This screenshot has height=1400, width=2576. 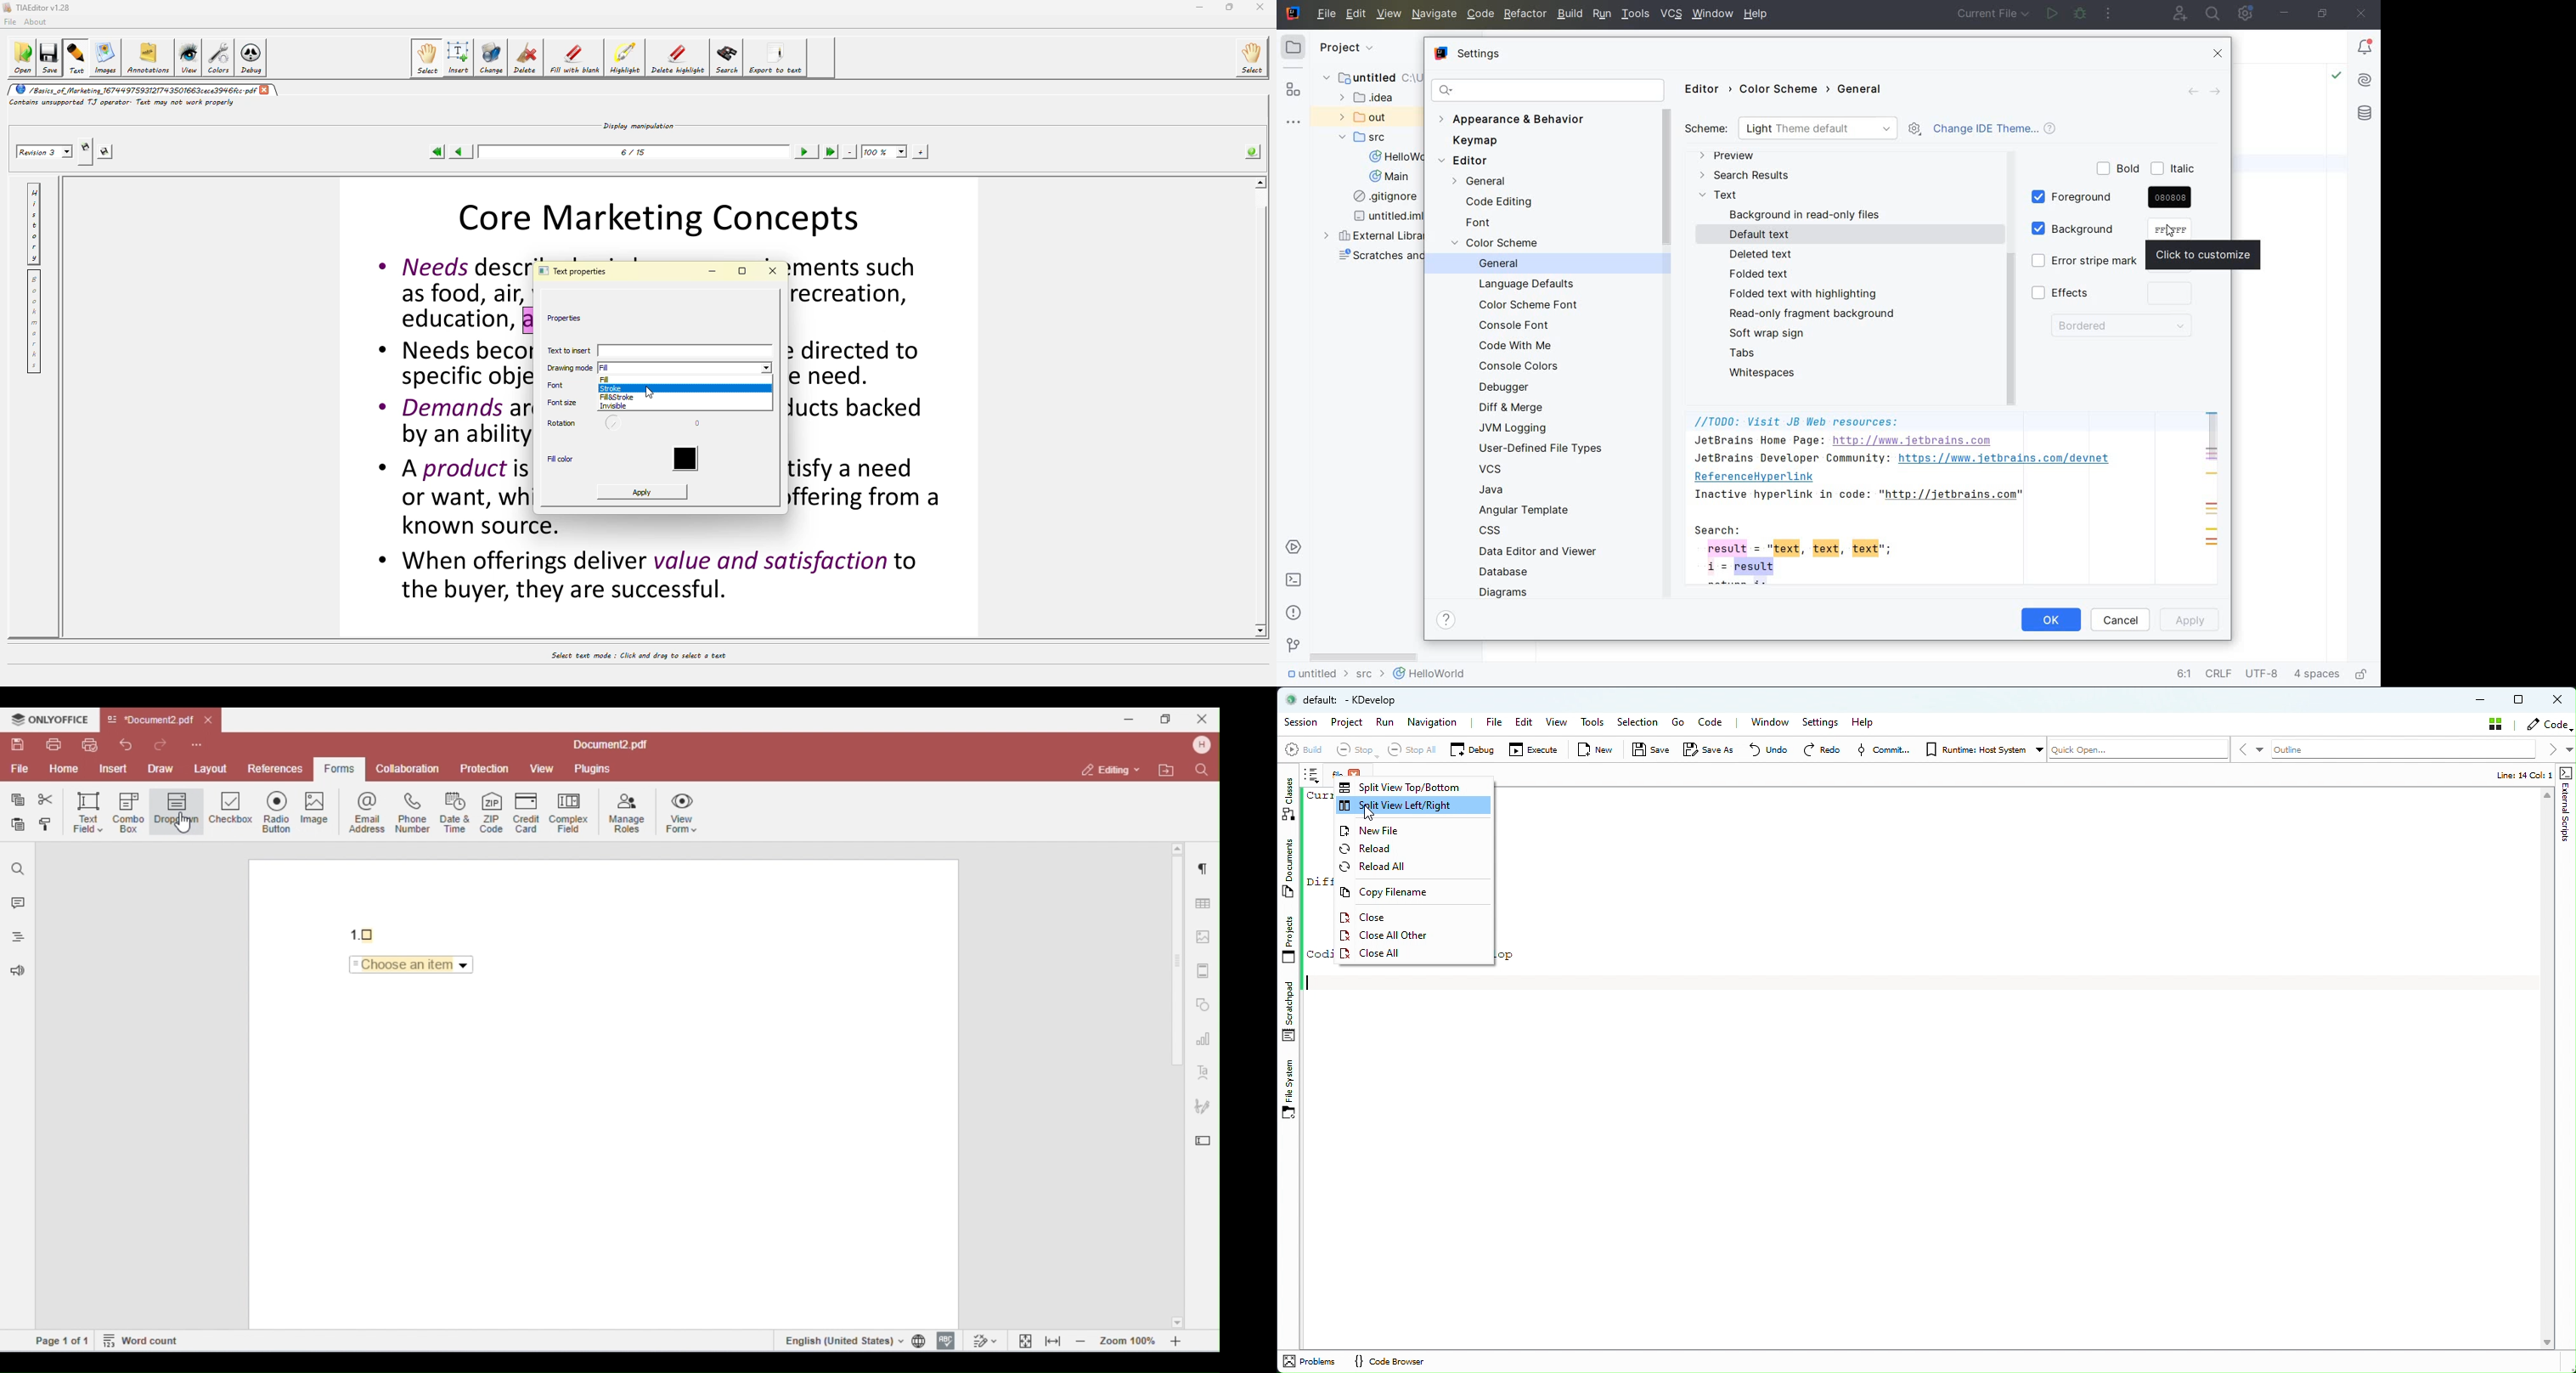 I want to click on text to insert, so click(x=568, y=349).